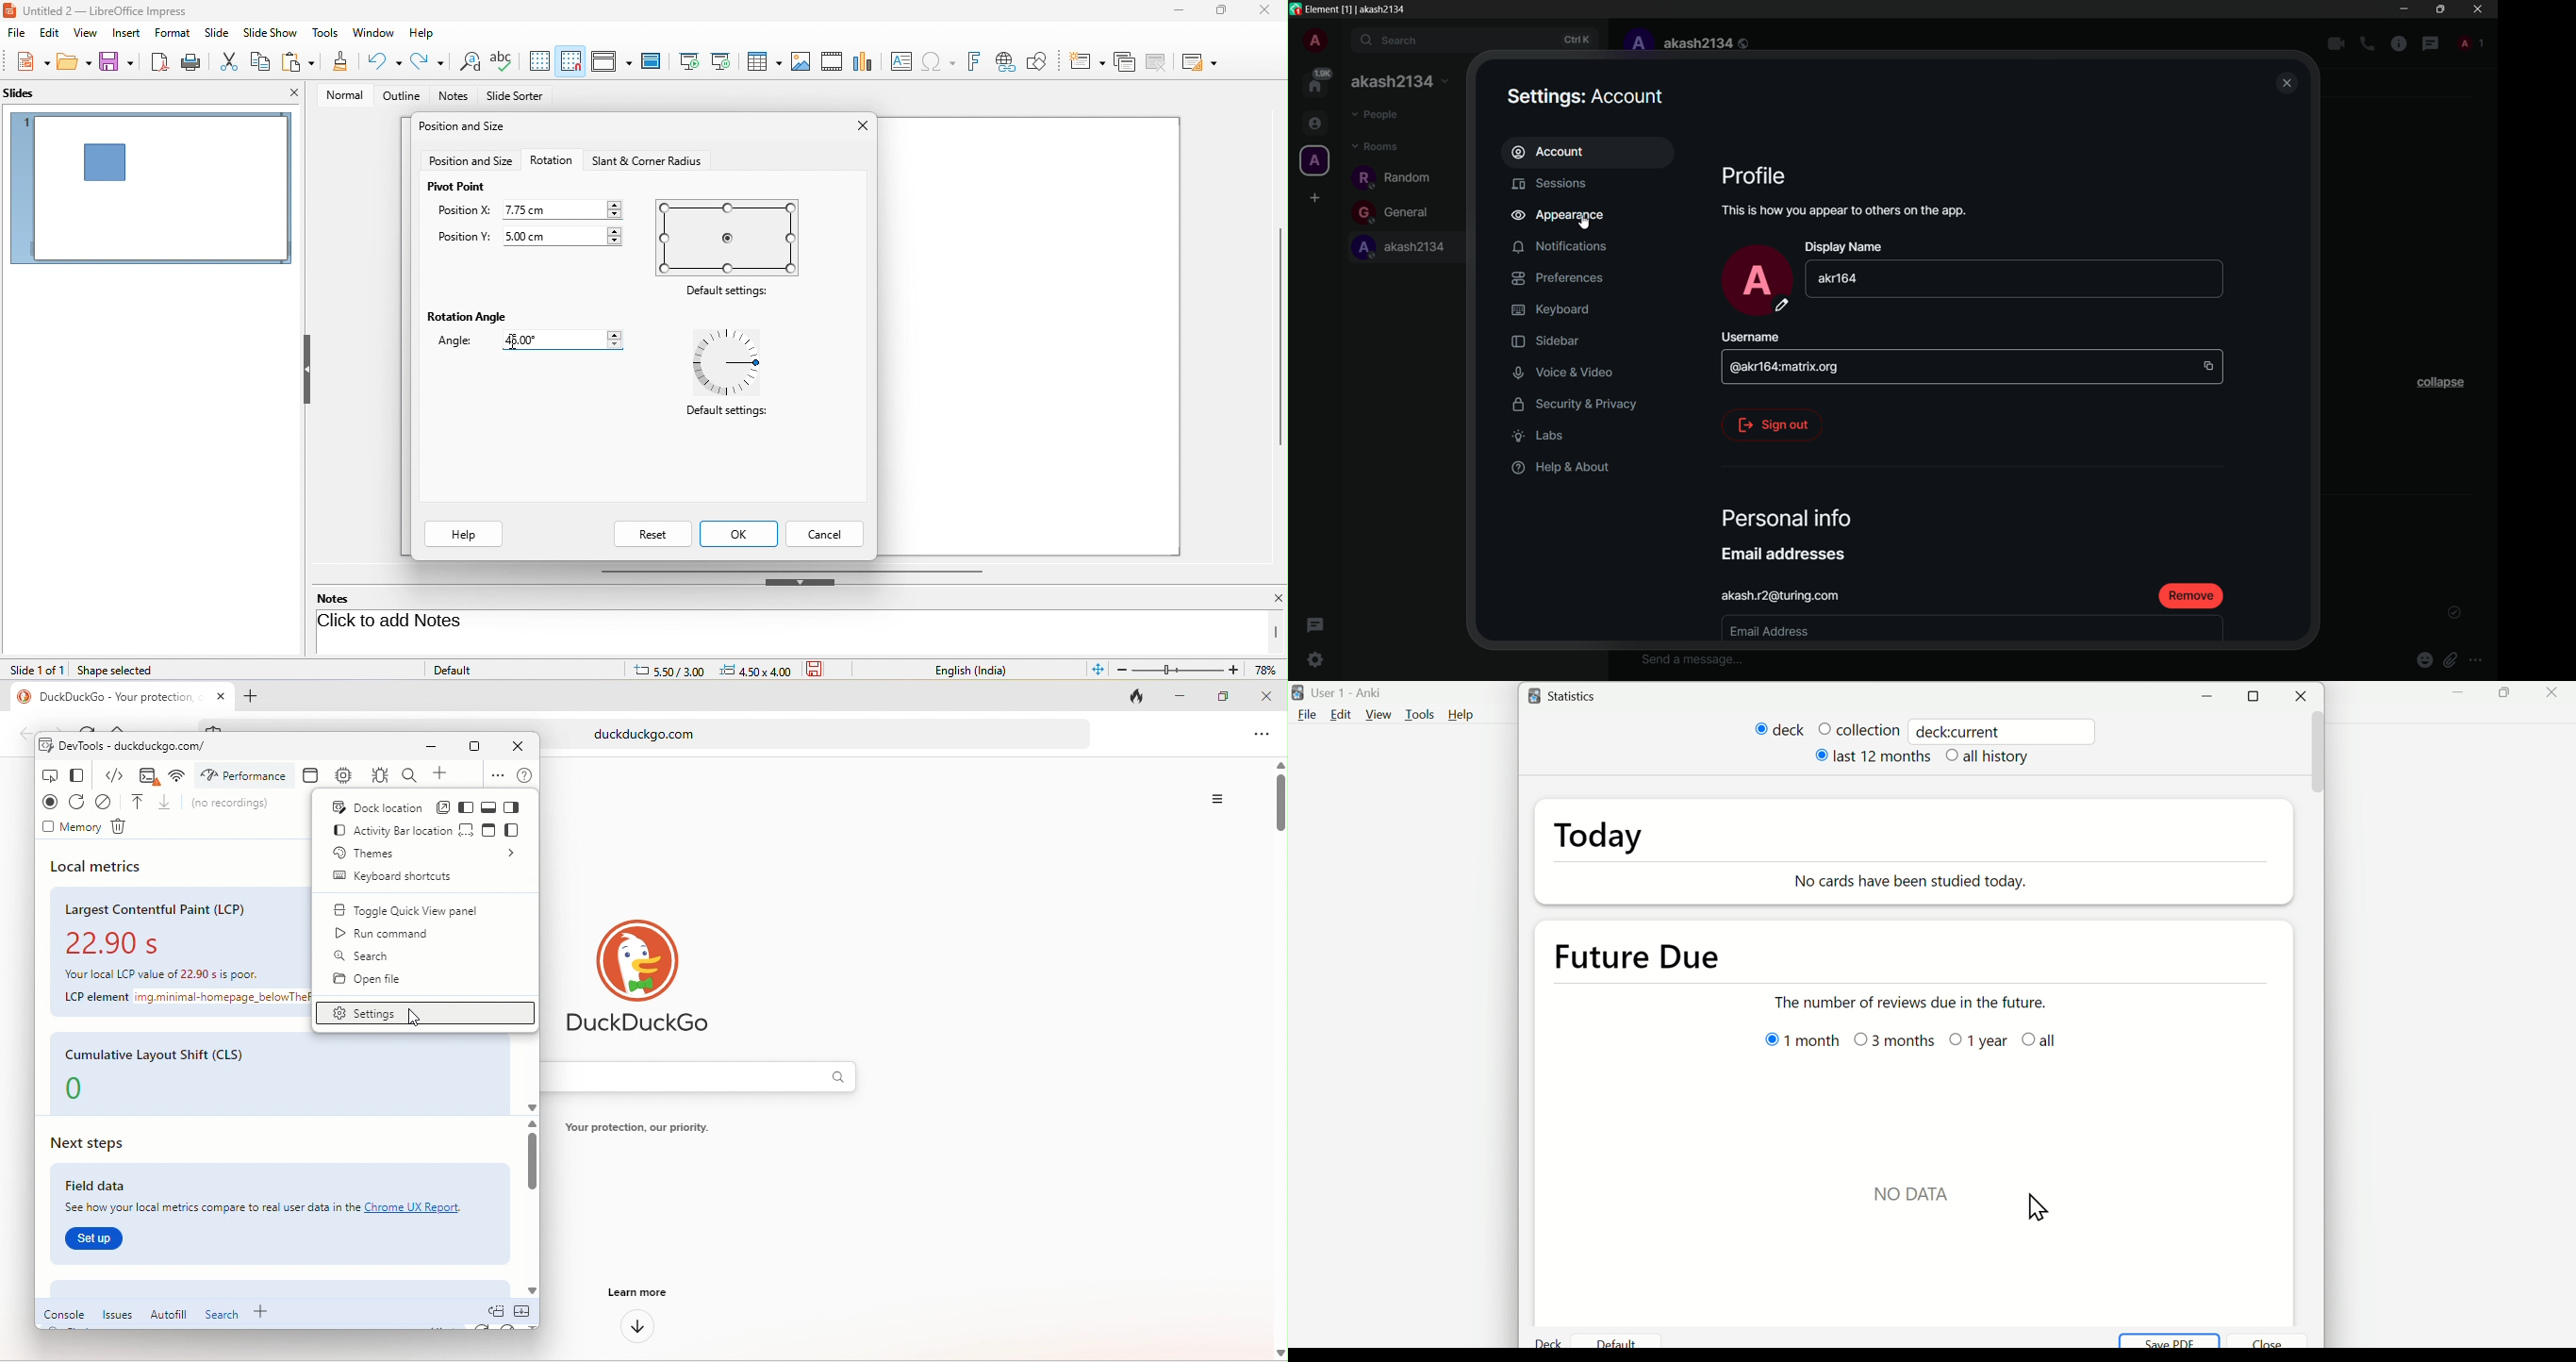 Image resolution: width=2576 pixels, height=1372 pixels. Describe the element at coordinates (106, 1139) in the screenshot. I see `next steps` at that location.